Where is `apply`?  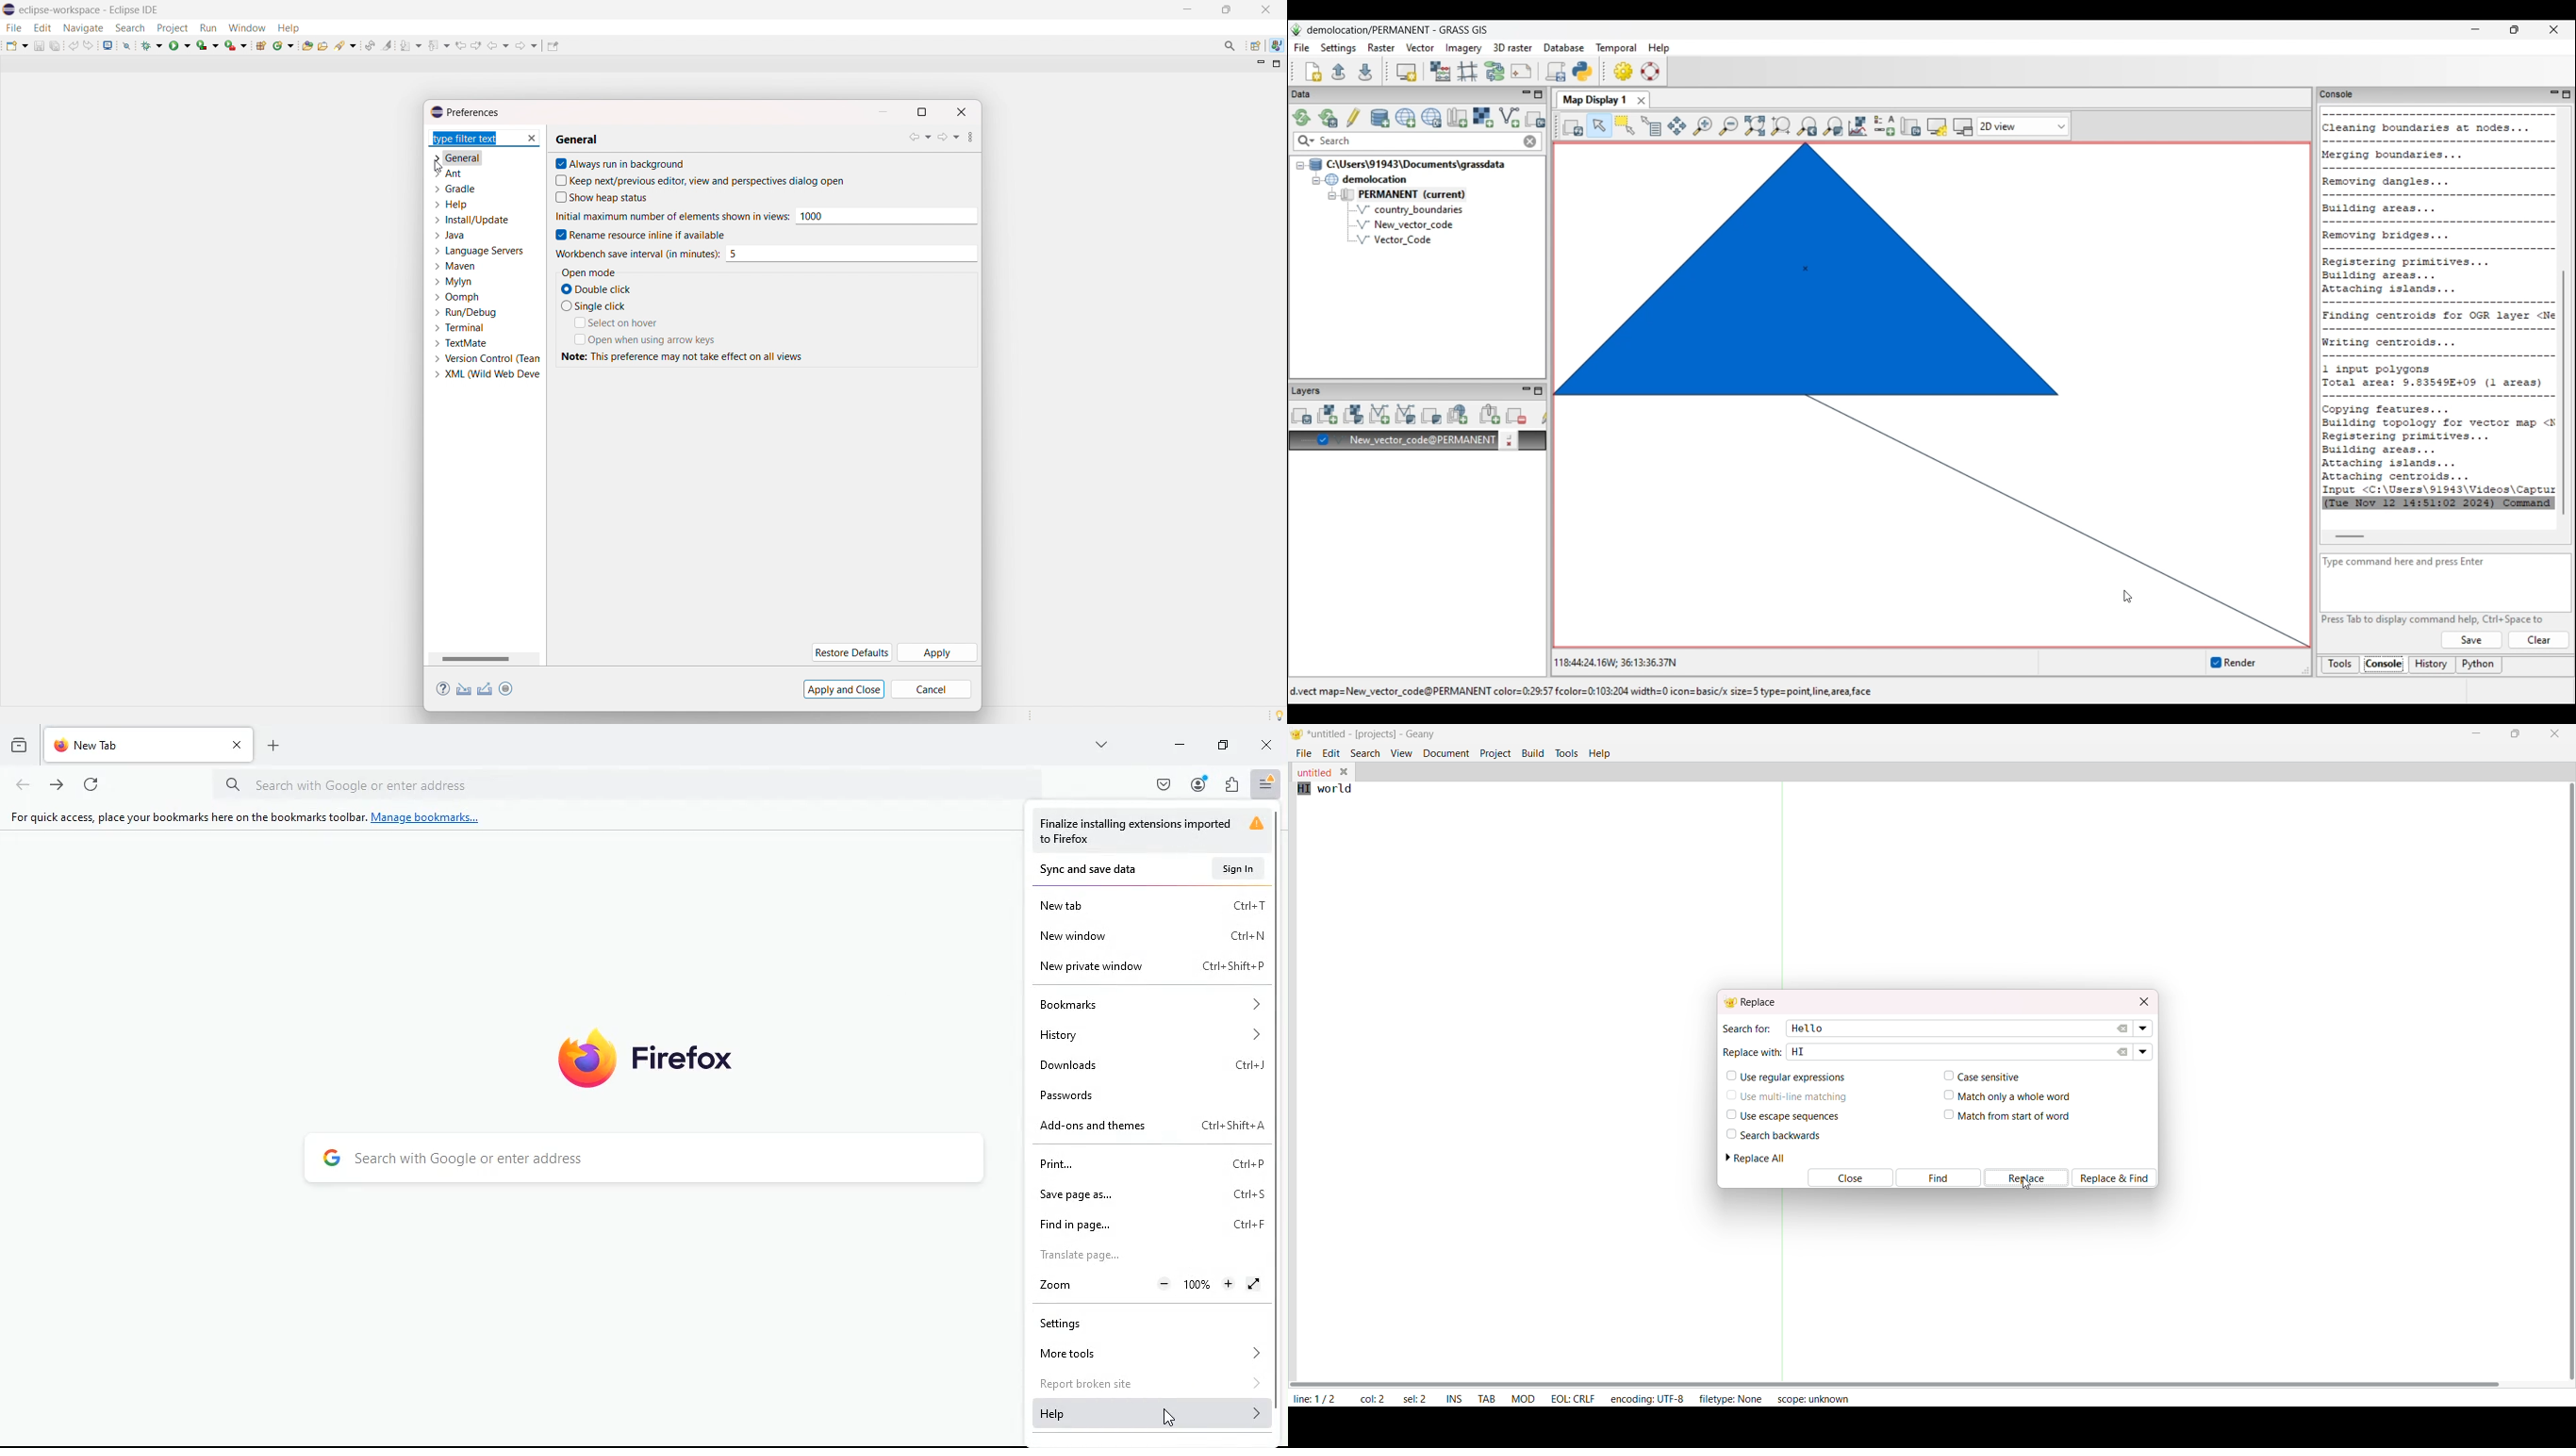
apply is located at coordinates (937, 653).